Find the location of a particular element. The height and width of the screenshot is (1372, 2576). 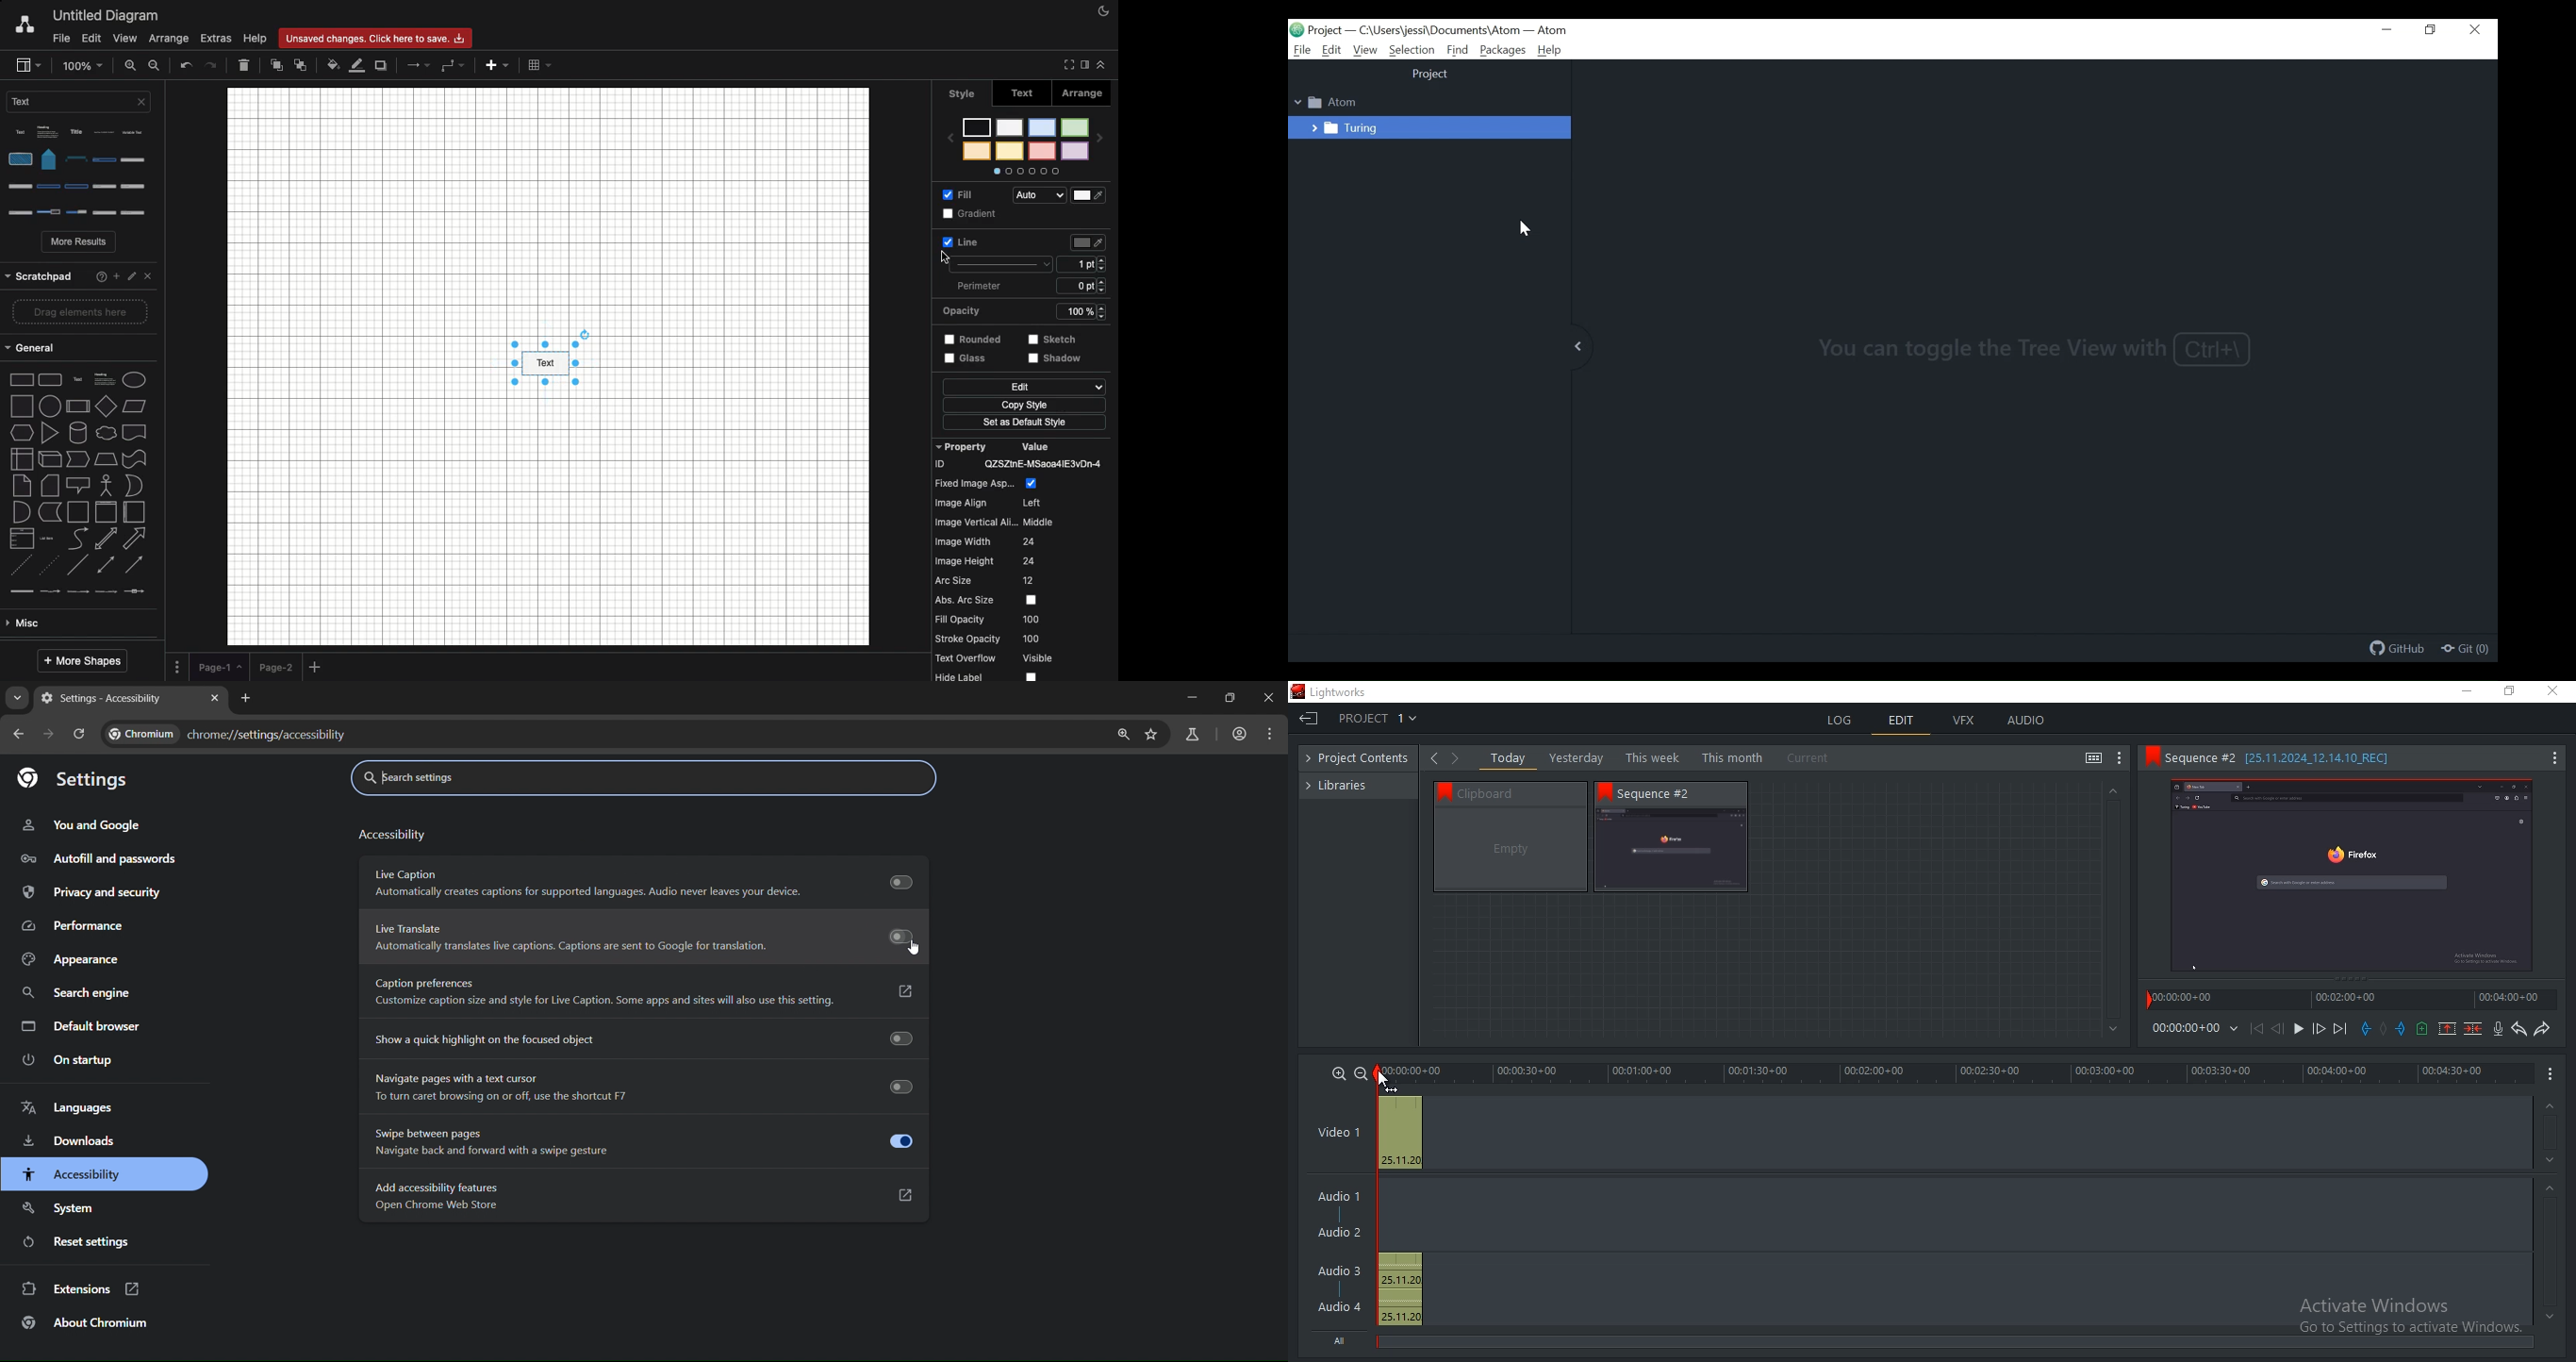

Entity relation is located at coordinates (51, 623).